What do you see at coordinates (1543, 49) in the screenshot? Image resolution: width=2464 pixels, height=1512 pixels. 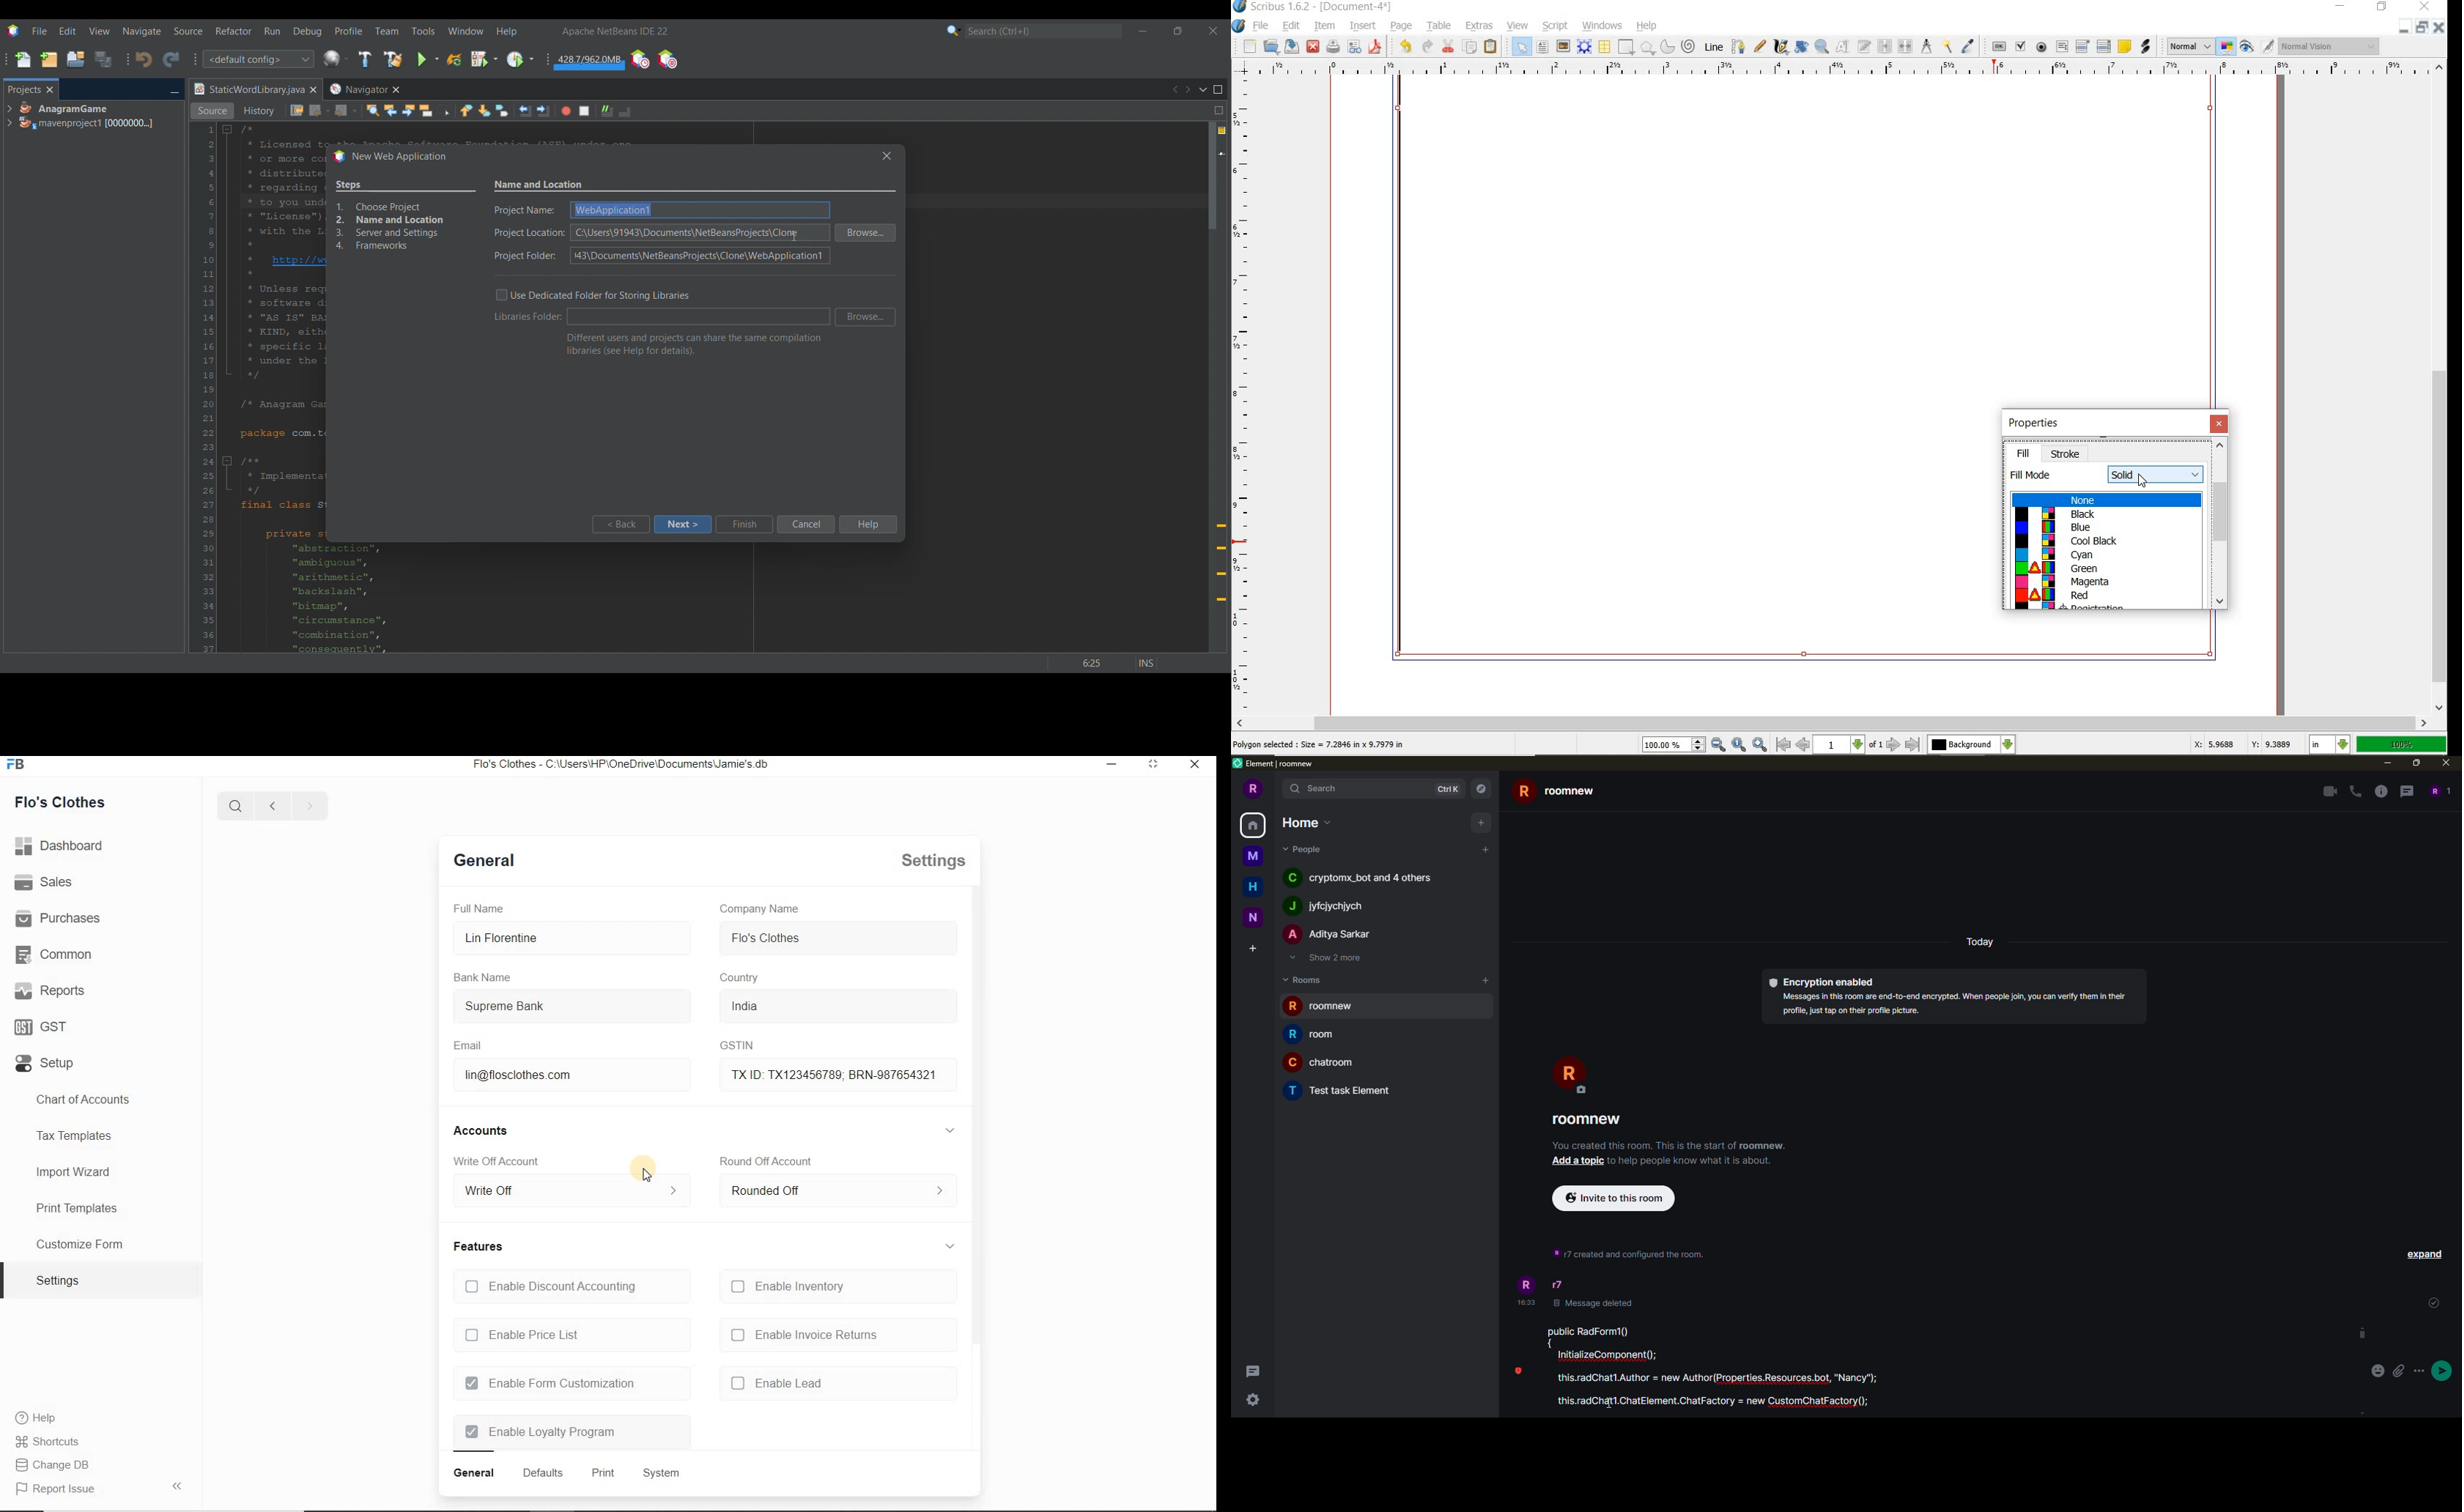 I see `text frame` at bounding box center [1543, 49].